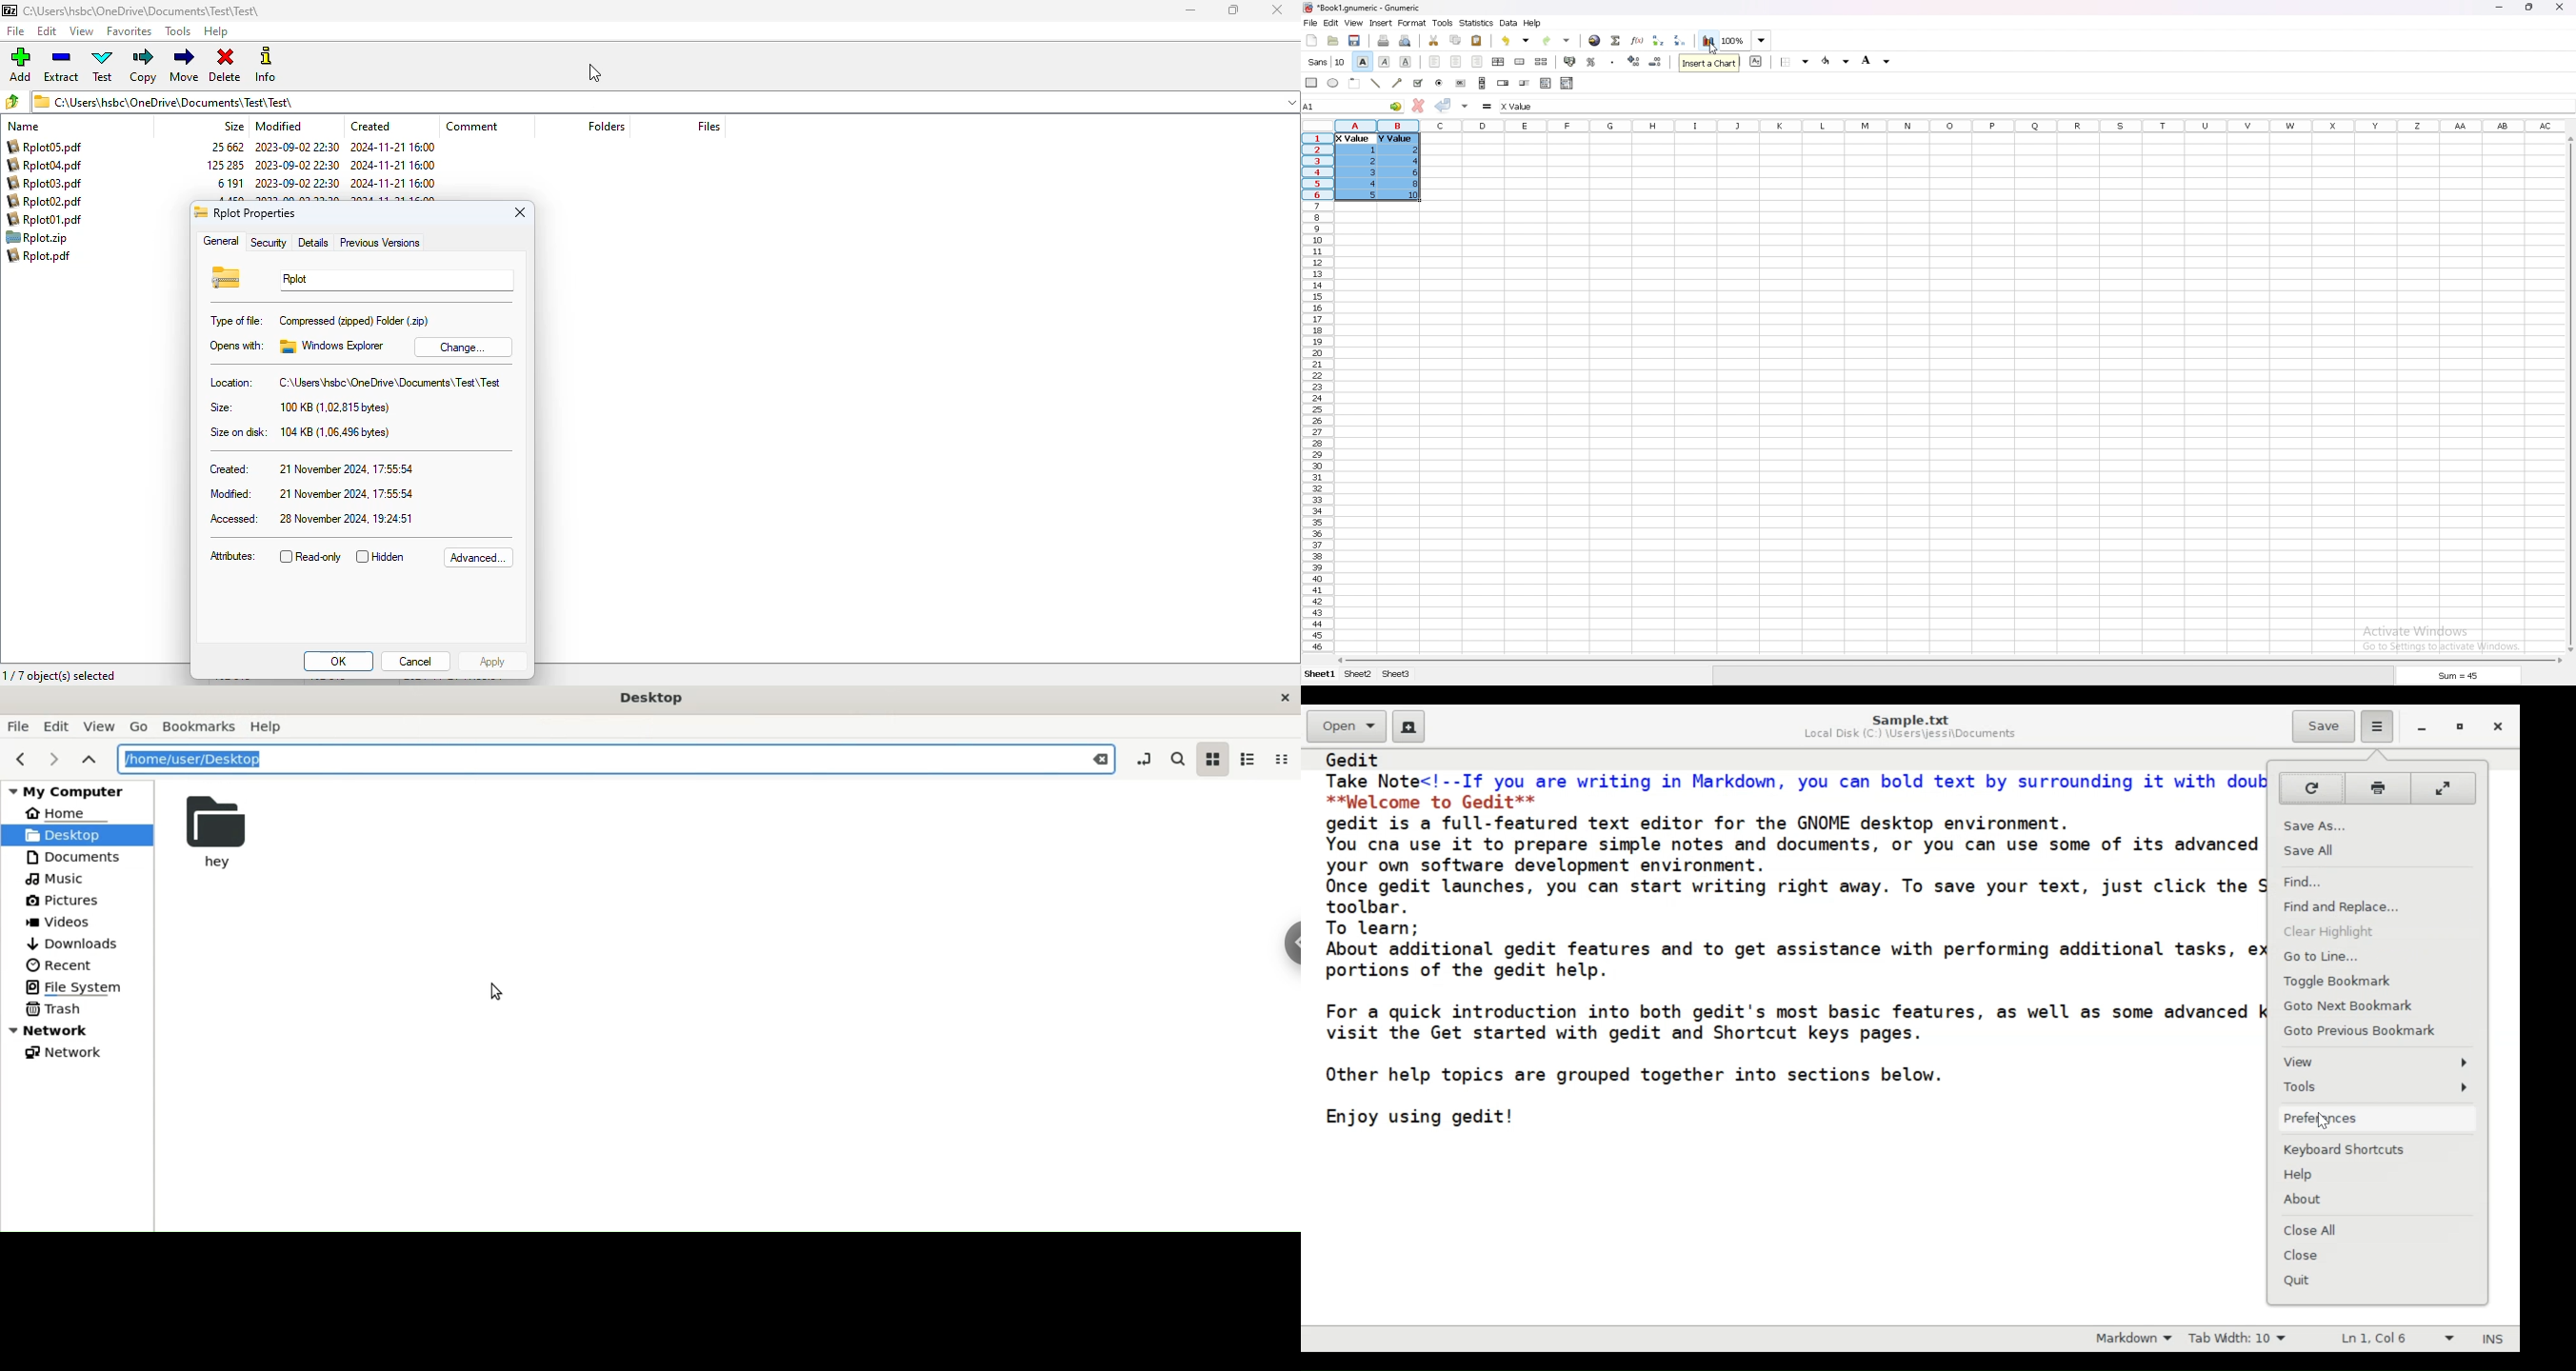  What do you see at coordinates (1571, 61) in the screenshot?
I see `accounting` at bounding box center [1571, 61].